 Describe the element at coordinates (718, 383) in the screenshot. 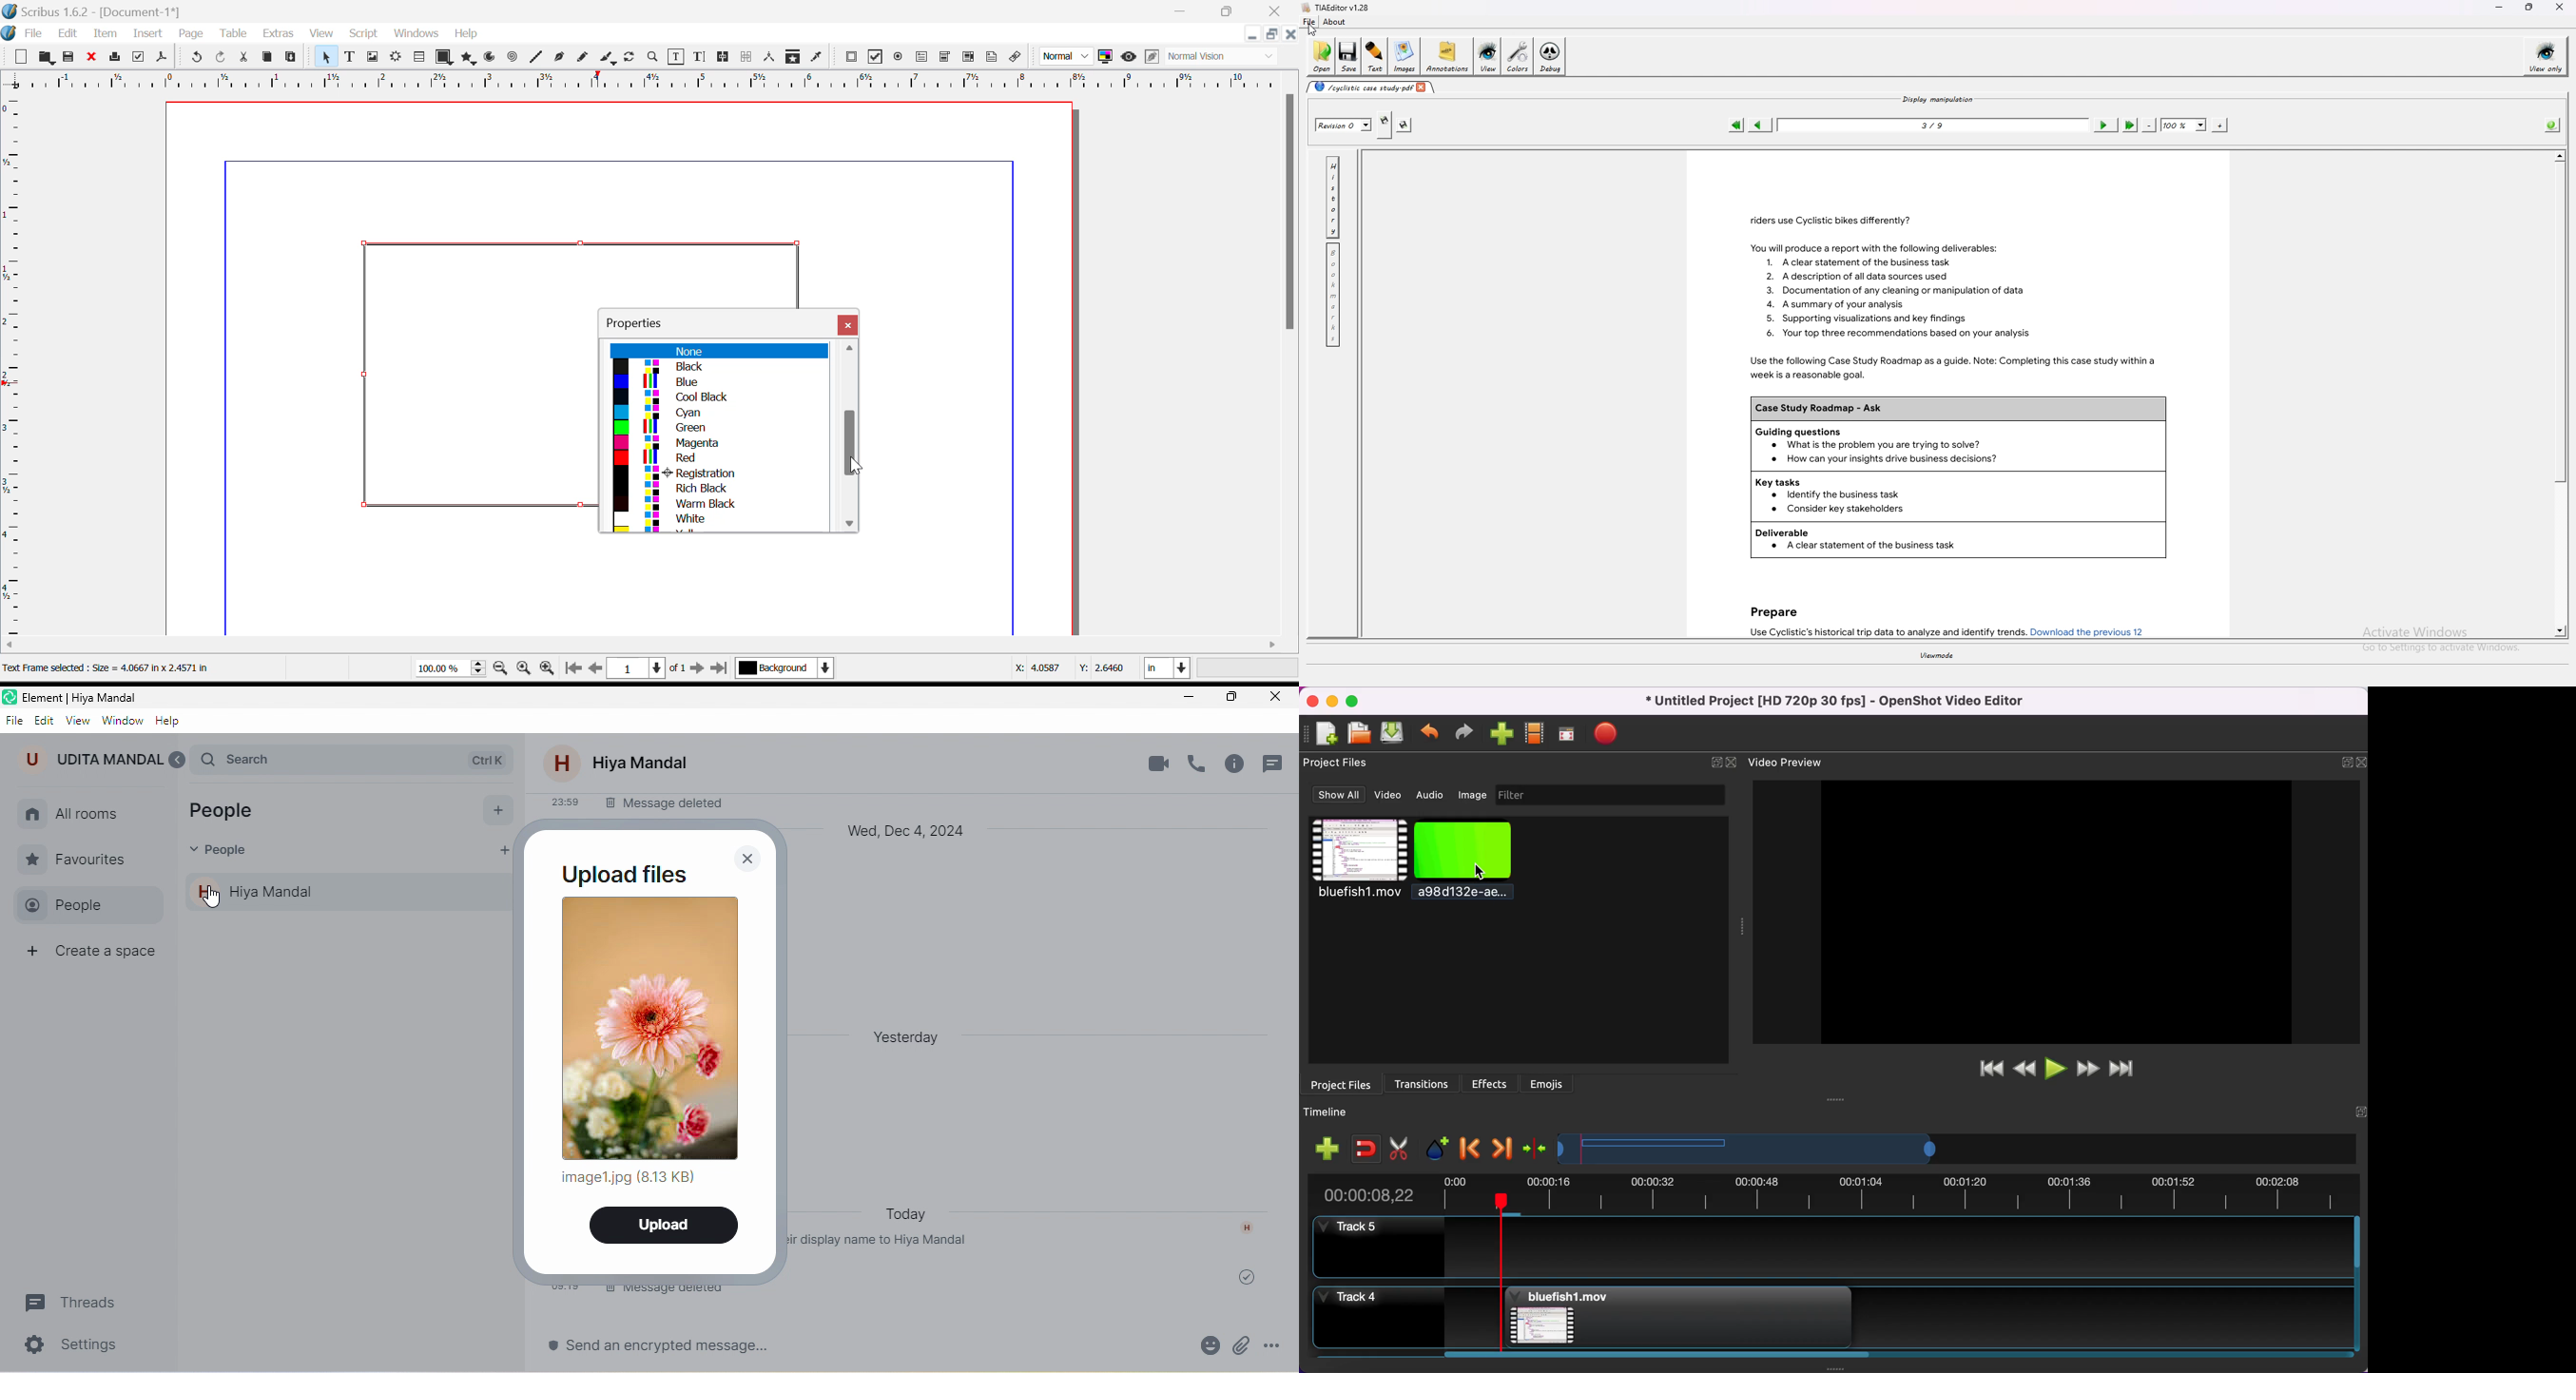

I see `Blue` at that location.